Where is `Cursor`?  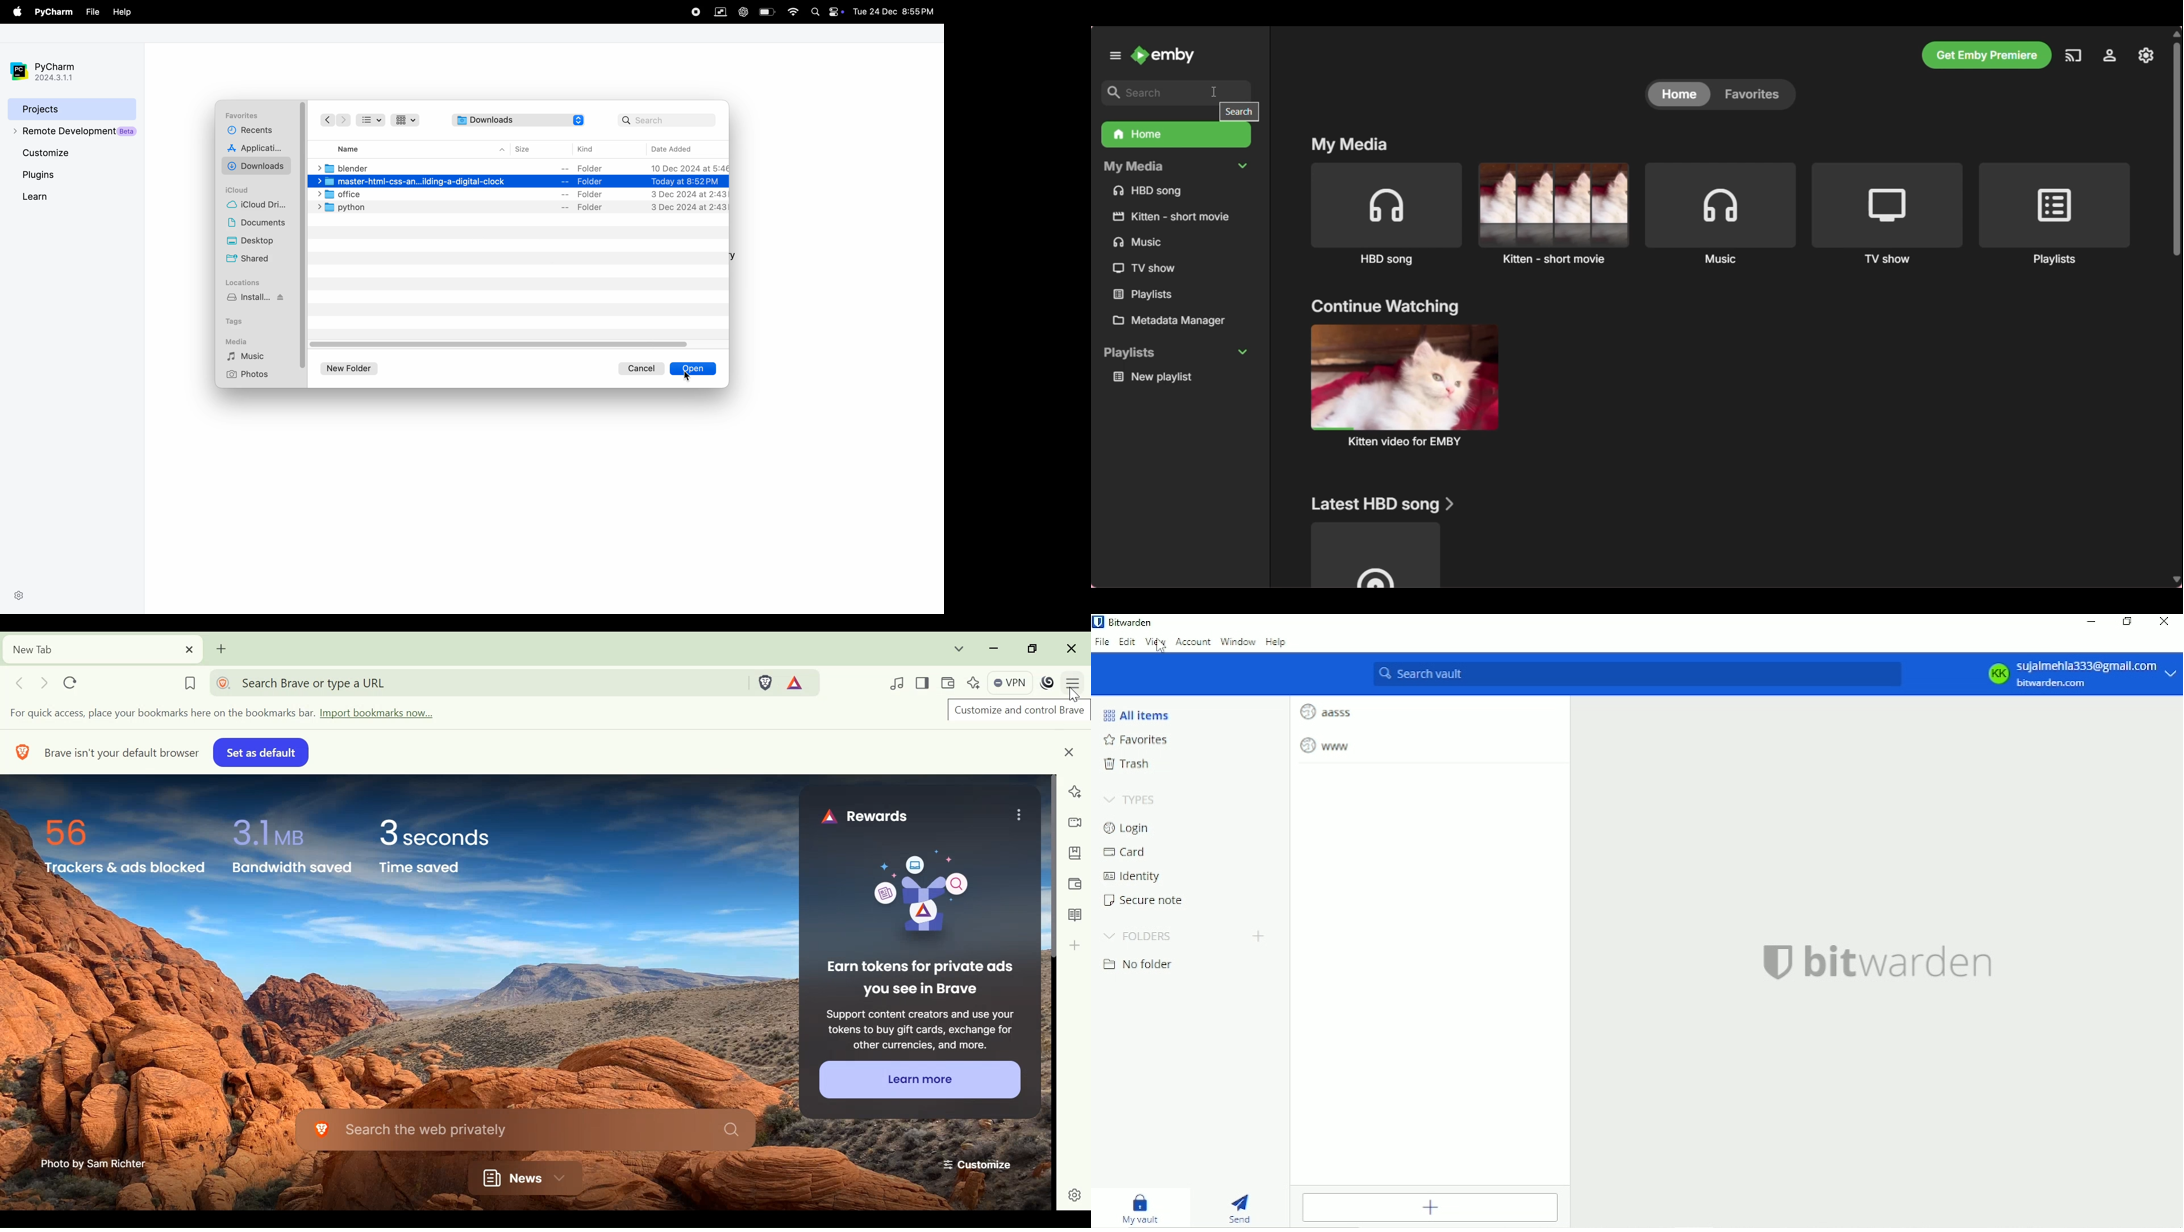 Cursor is located at coordinates (1161, 646).